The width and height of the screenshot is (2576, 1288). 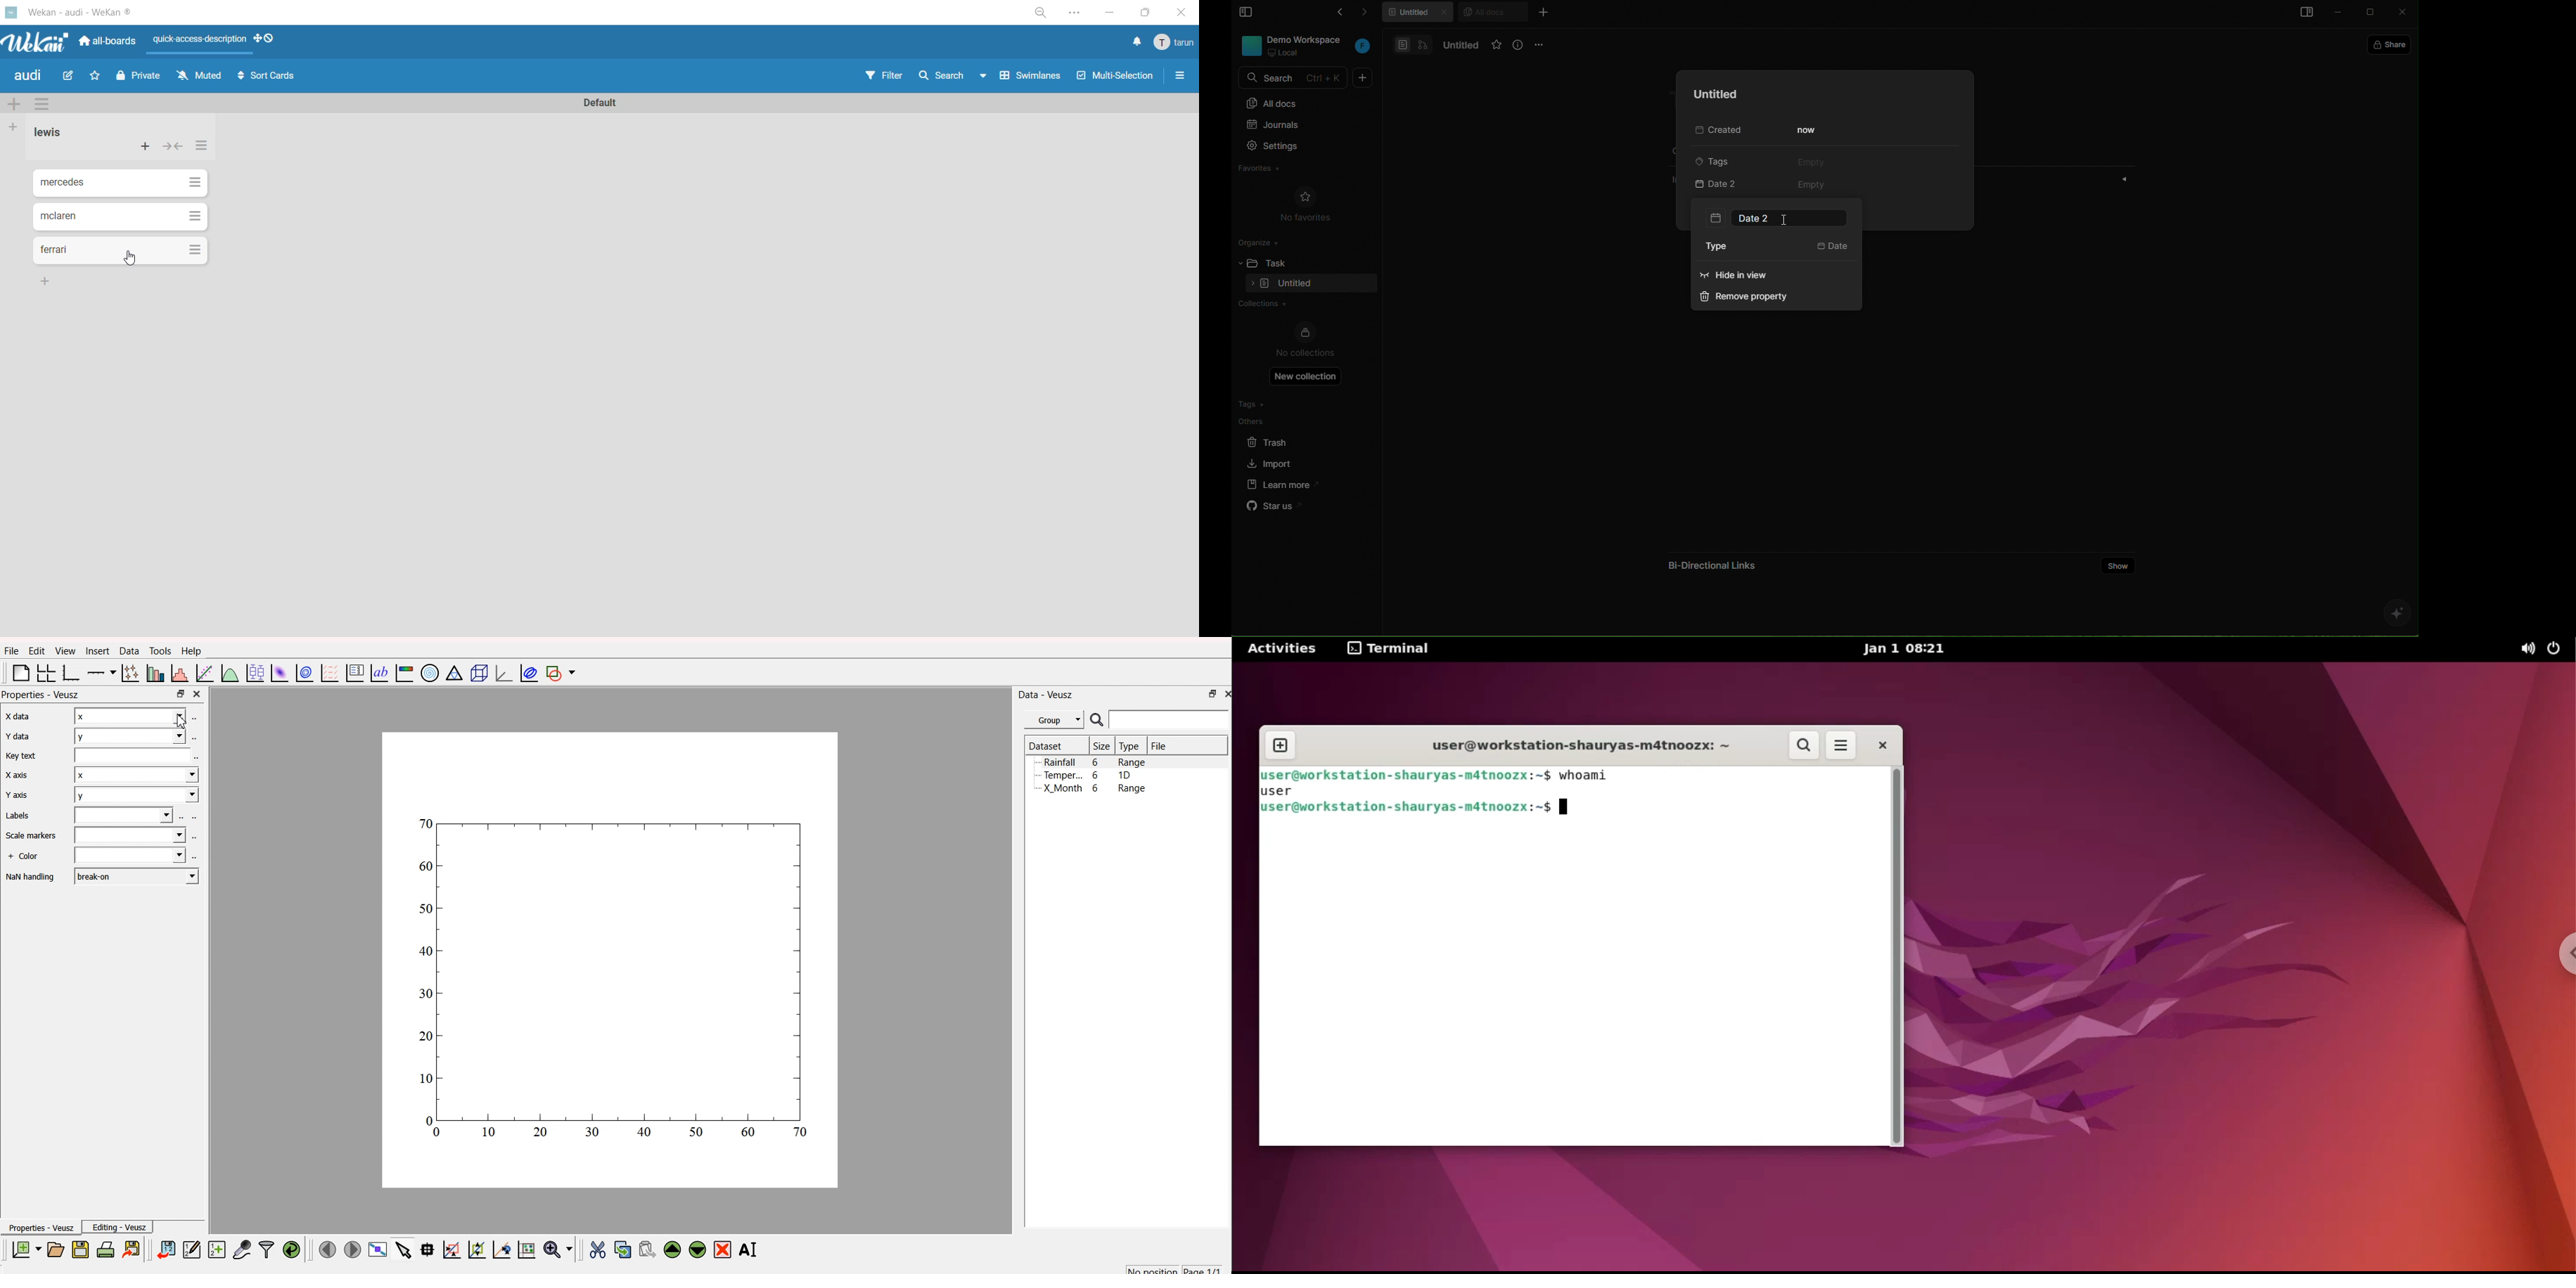 I want to click on private, so click(x=138, y=79).